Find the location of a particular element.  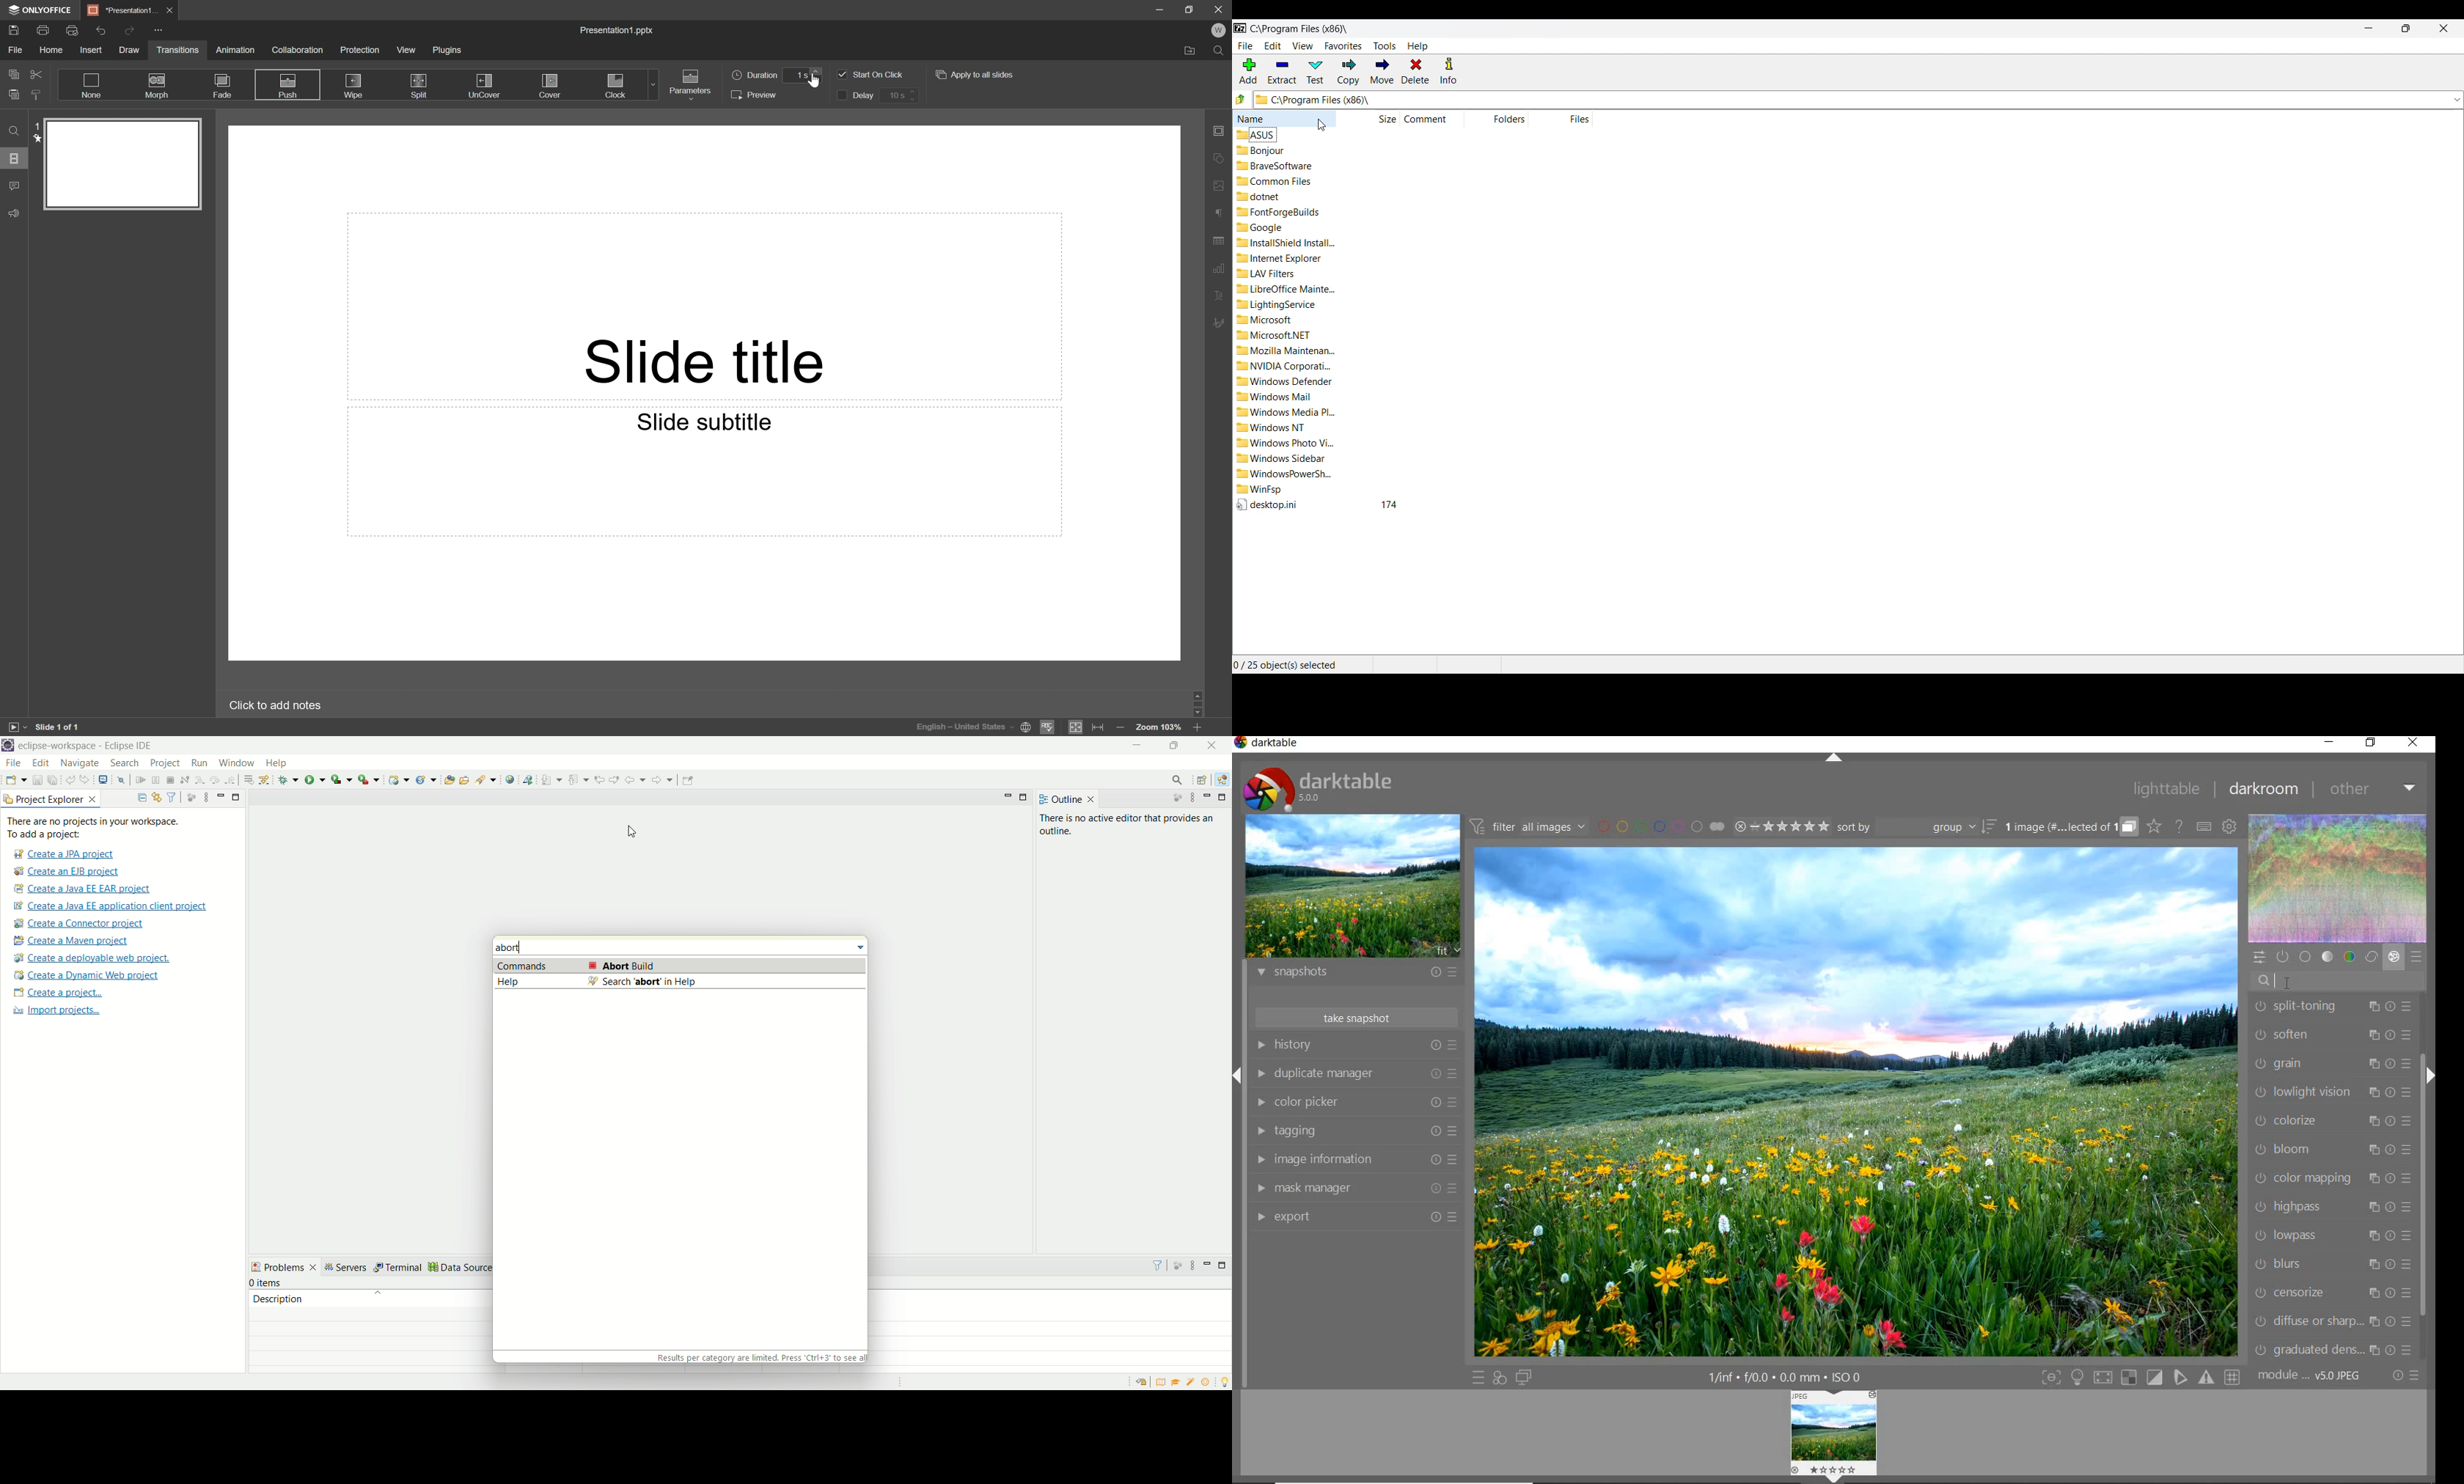

Presentation1... is located at coordinates (122, 10).